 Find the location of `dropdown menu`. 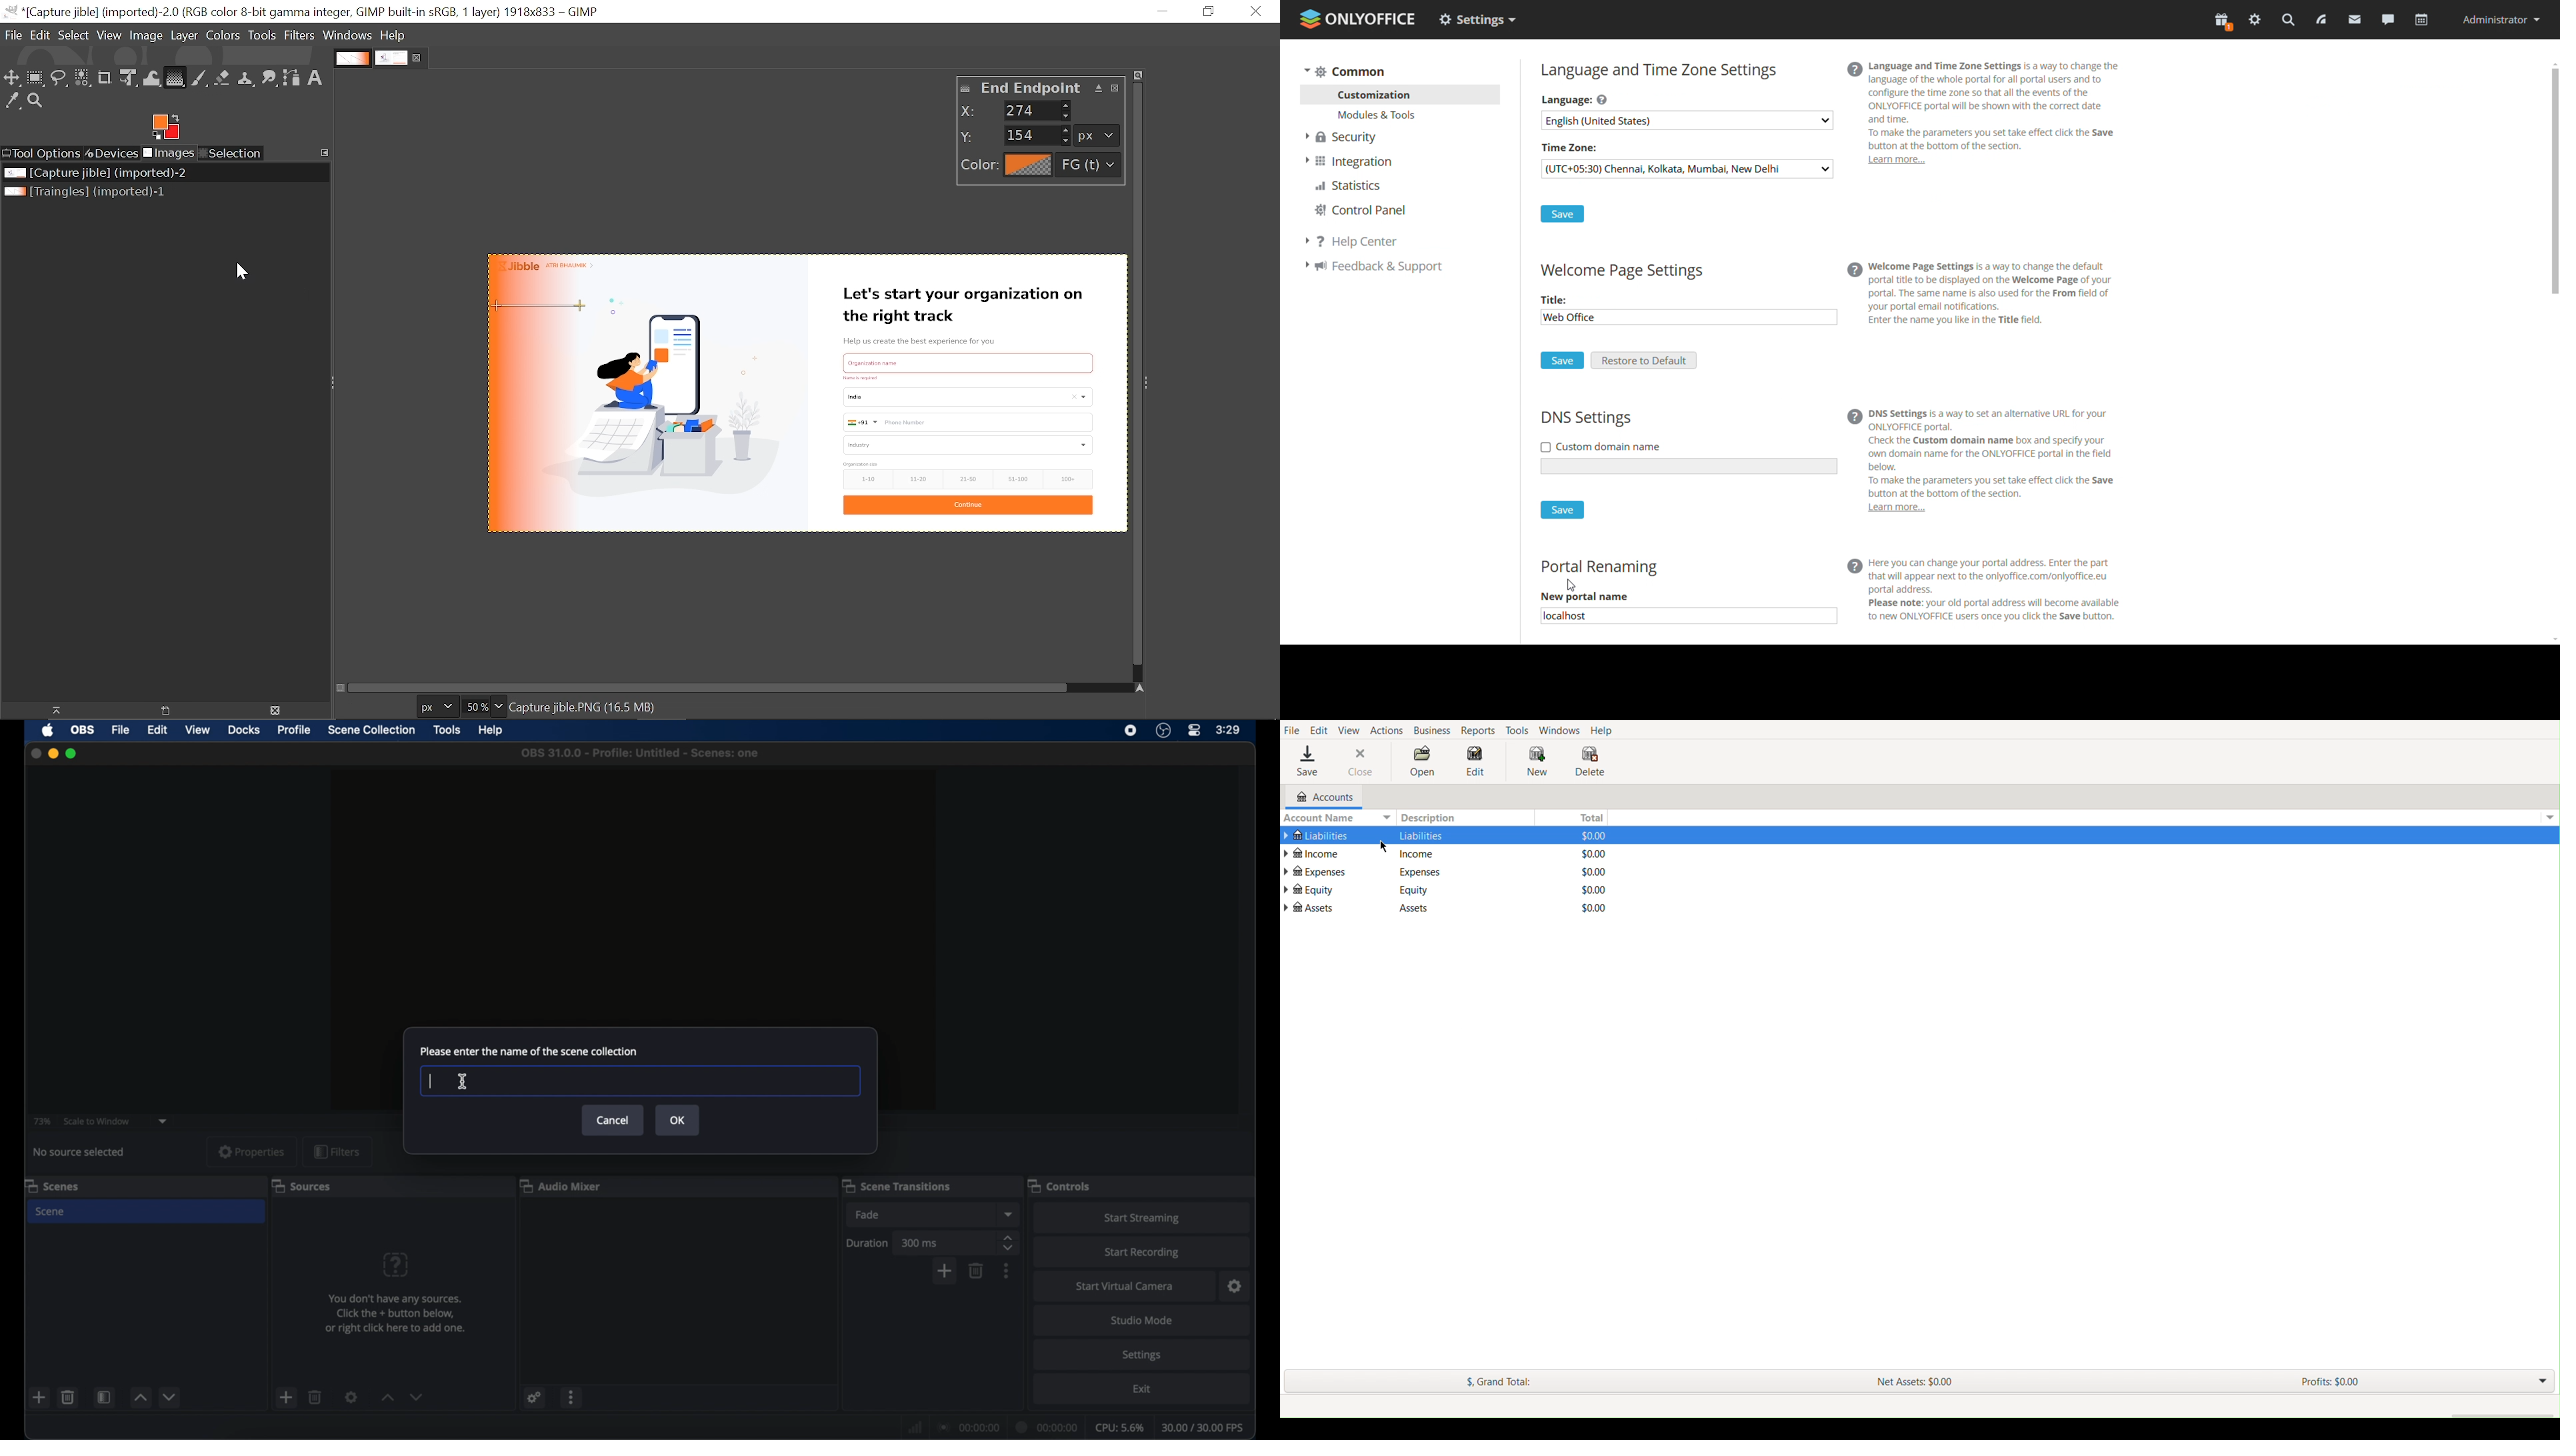

dropdown menu is located at coordinates (1009, 1214).